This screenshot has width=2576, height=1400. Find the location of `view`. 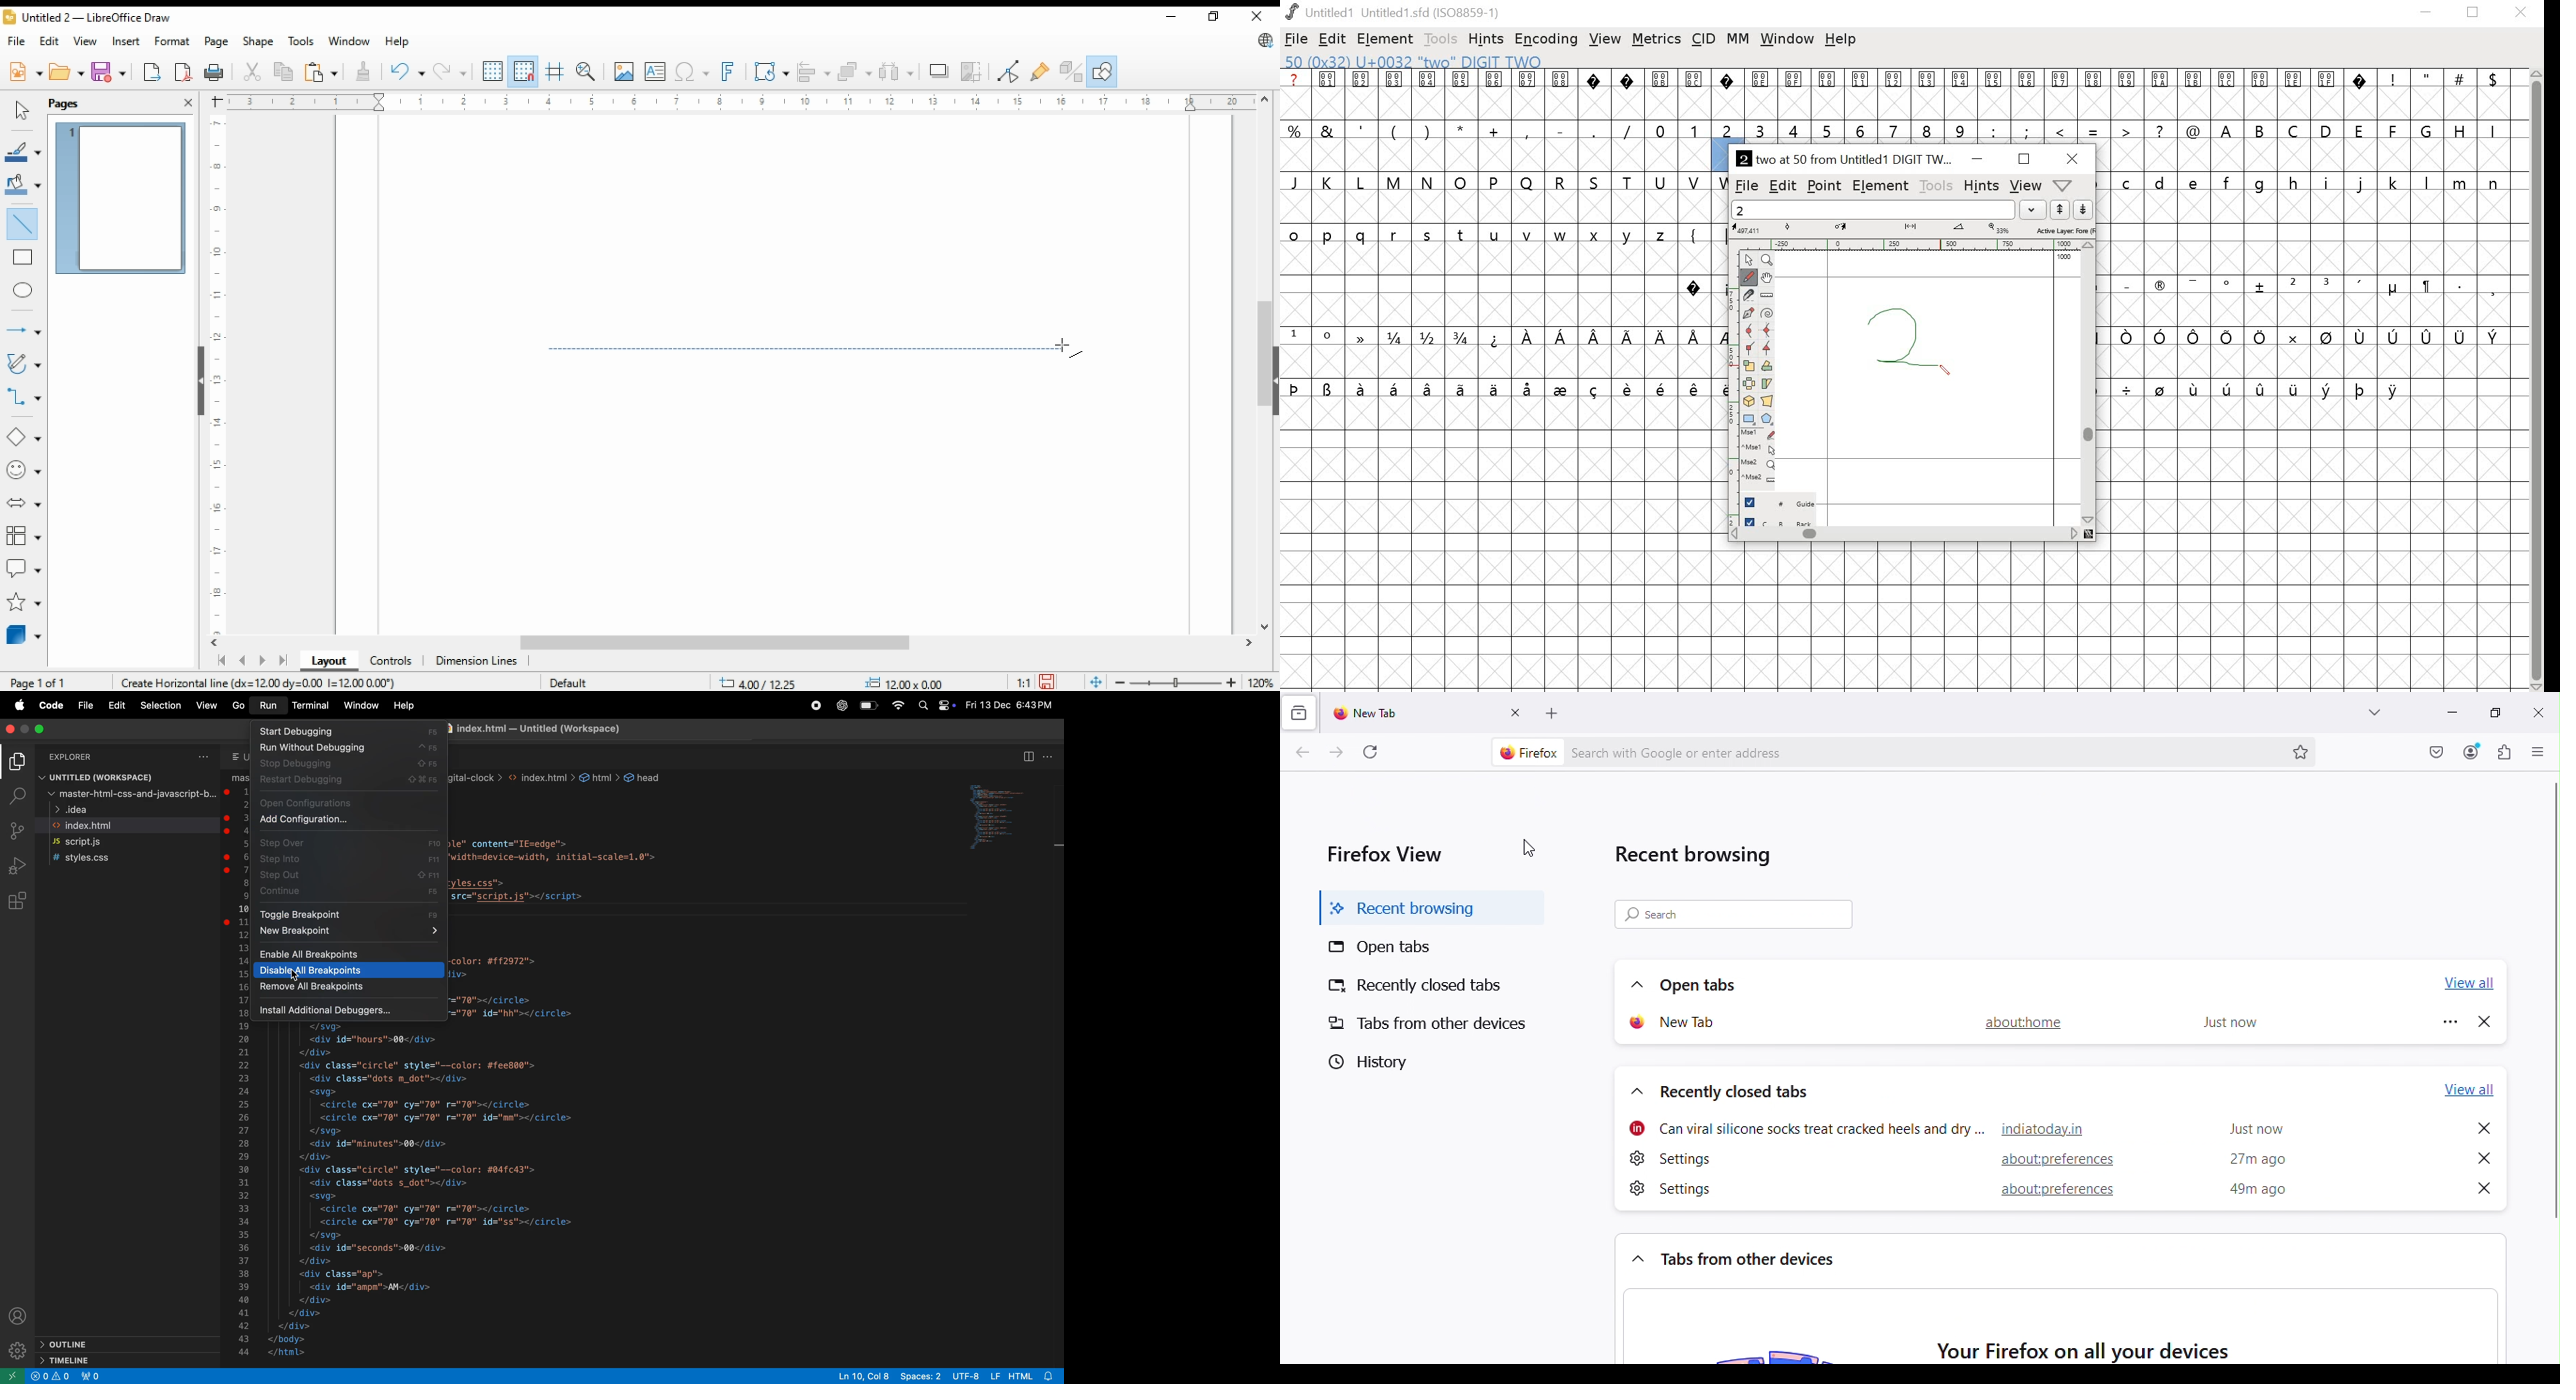

view is located at coordinates (1607, 37).